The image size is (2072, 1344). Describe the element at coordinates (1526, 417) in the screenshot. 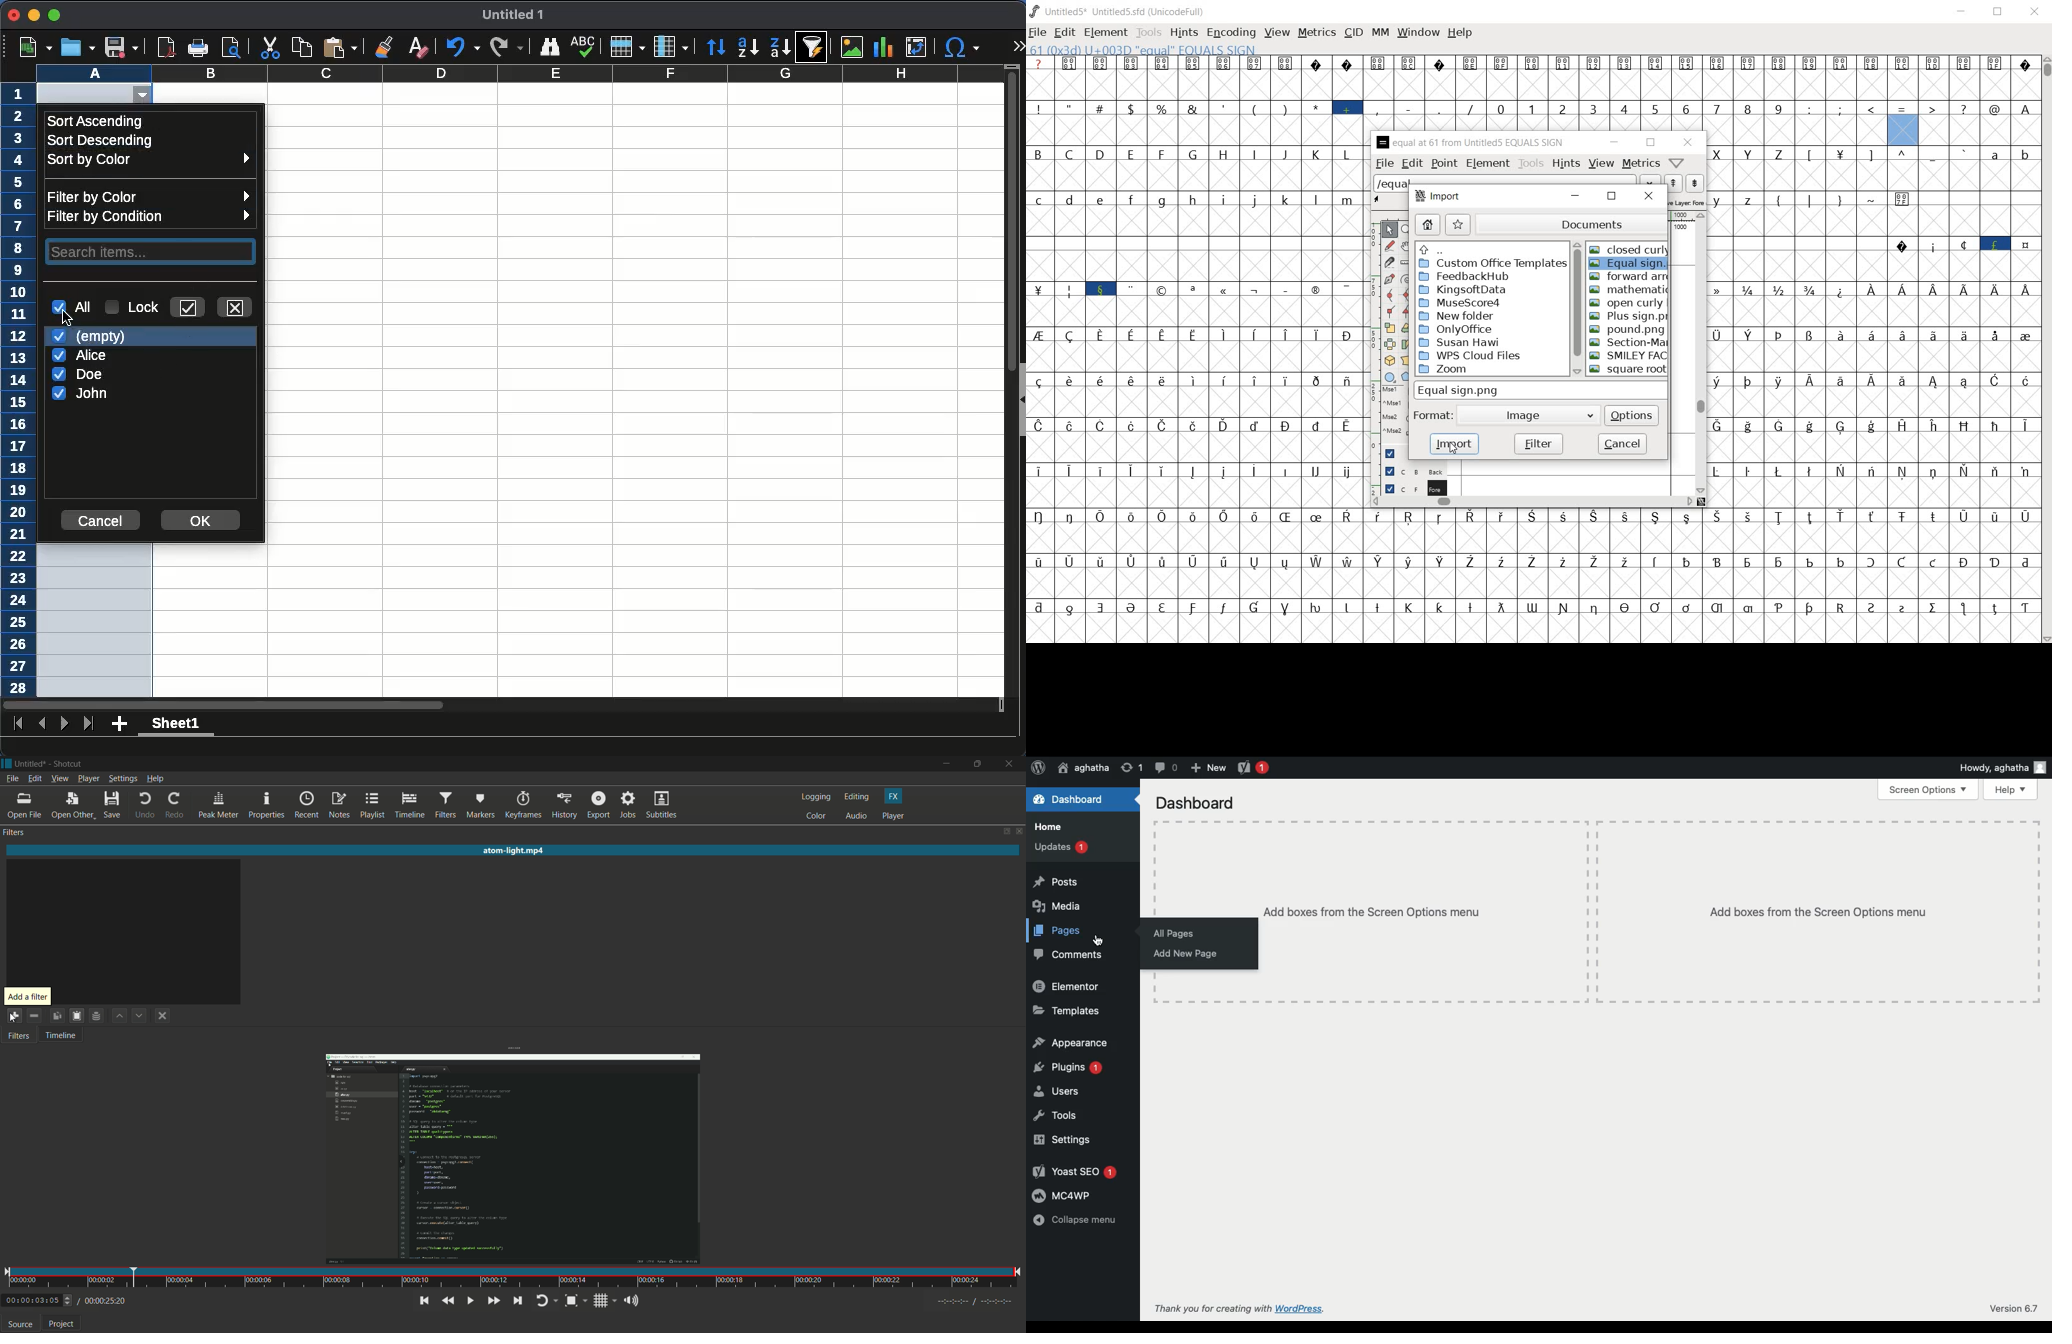

I see `image` at that location.